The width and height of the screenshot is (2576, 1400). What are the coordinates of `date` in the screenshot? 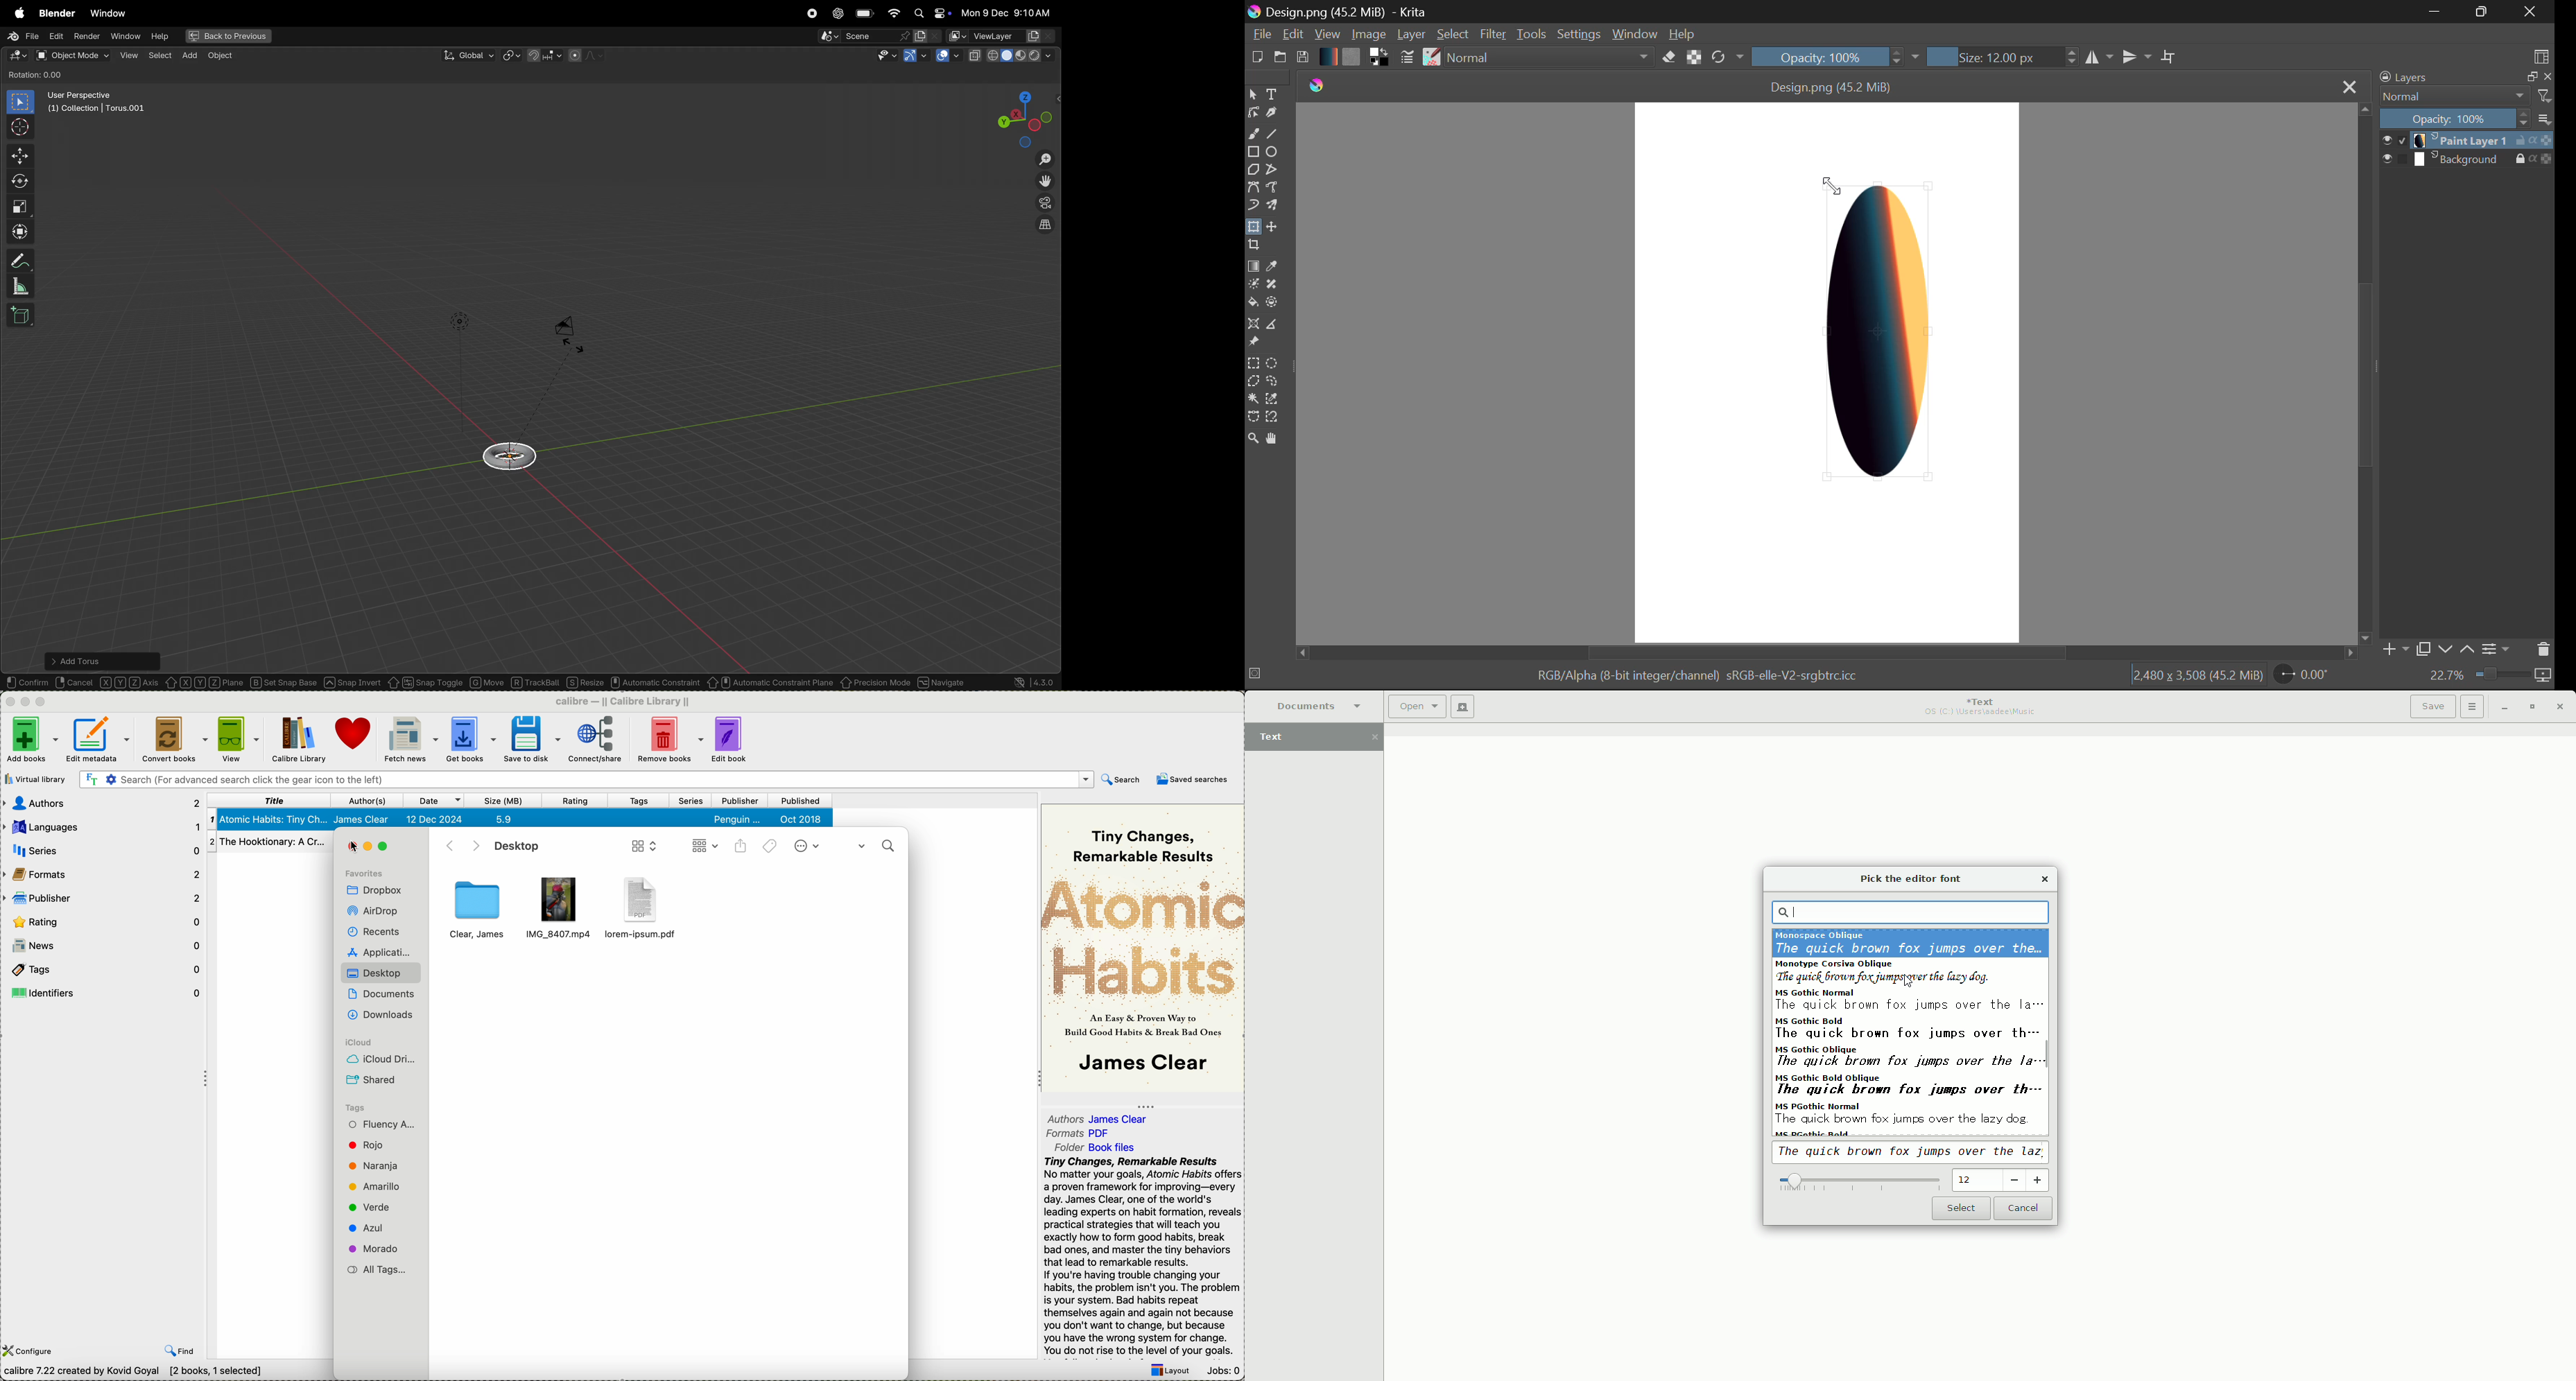 It's located at (434, 801).